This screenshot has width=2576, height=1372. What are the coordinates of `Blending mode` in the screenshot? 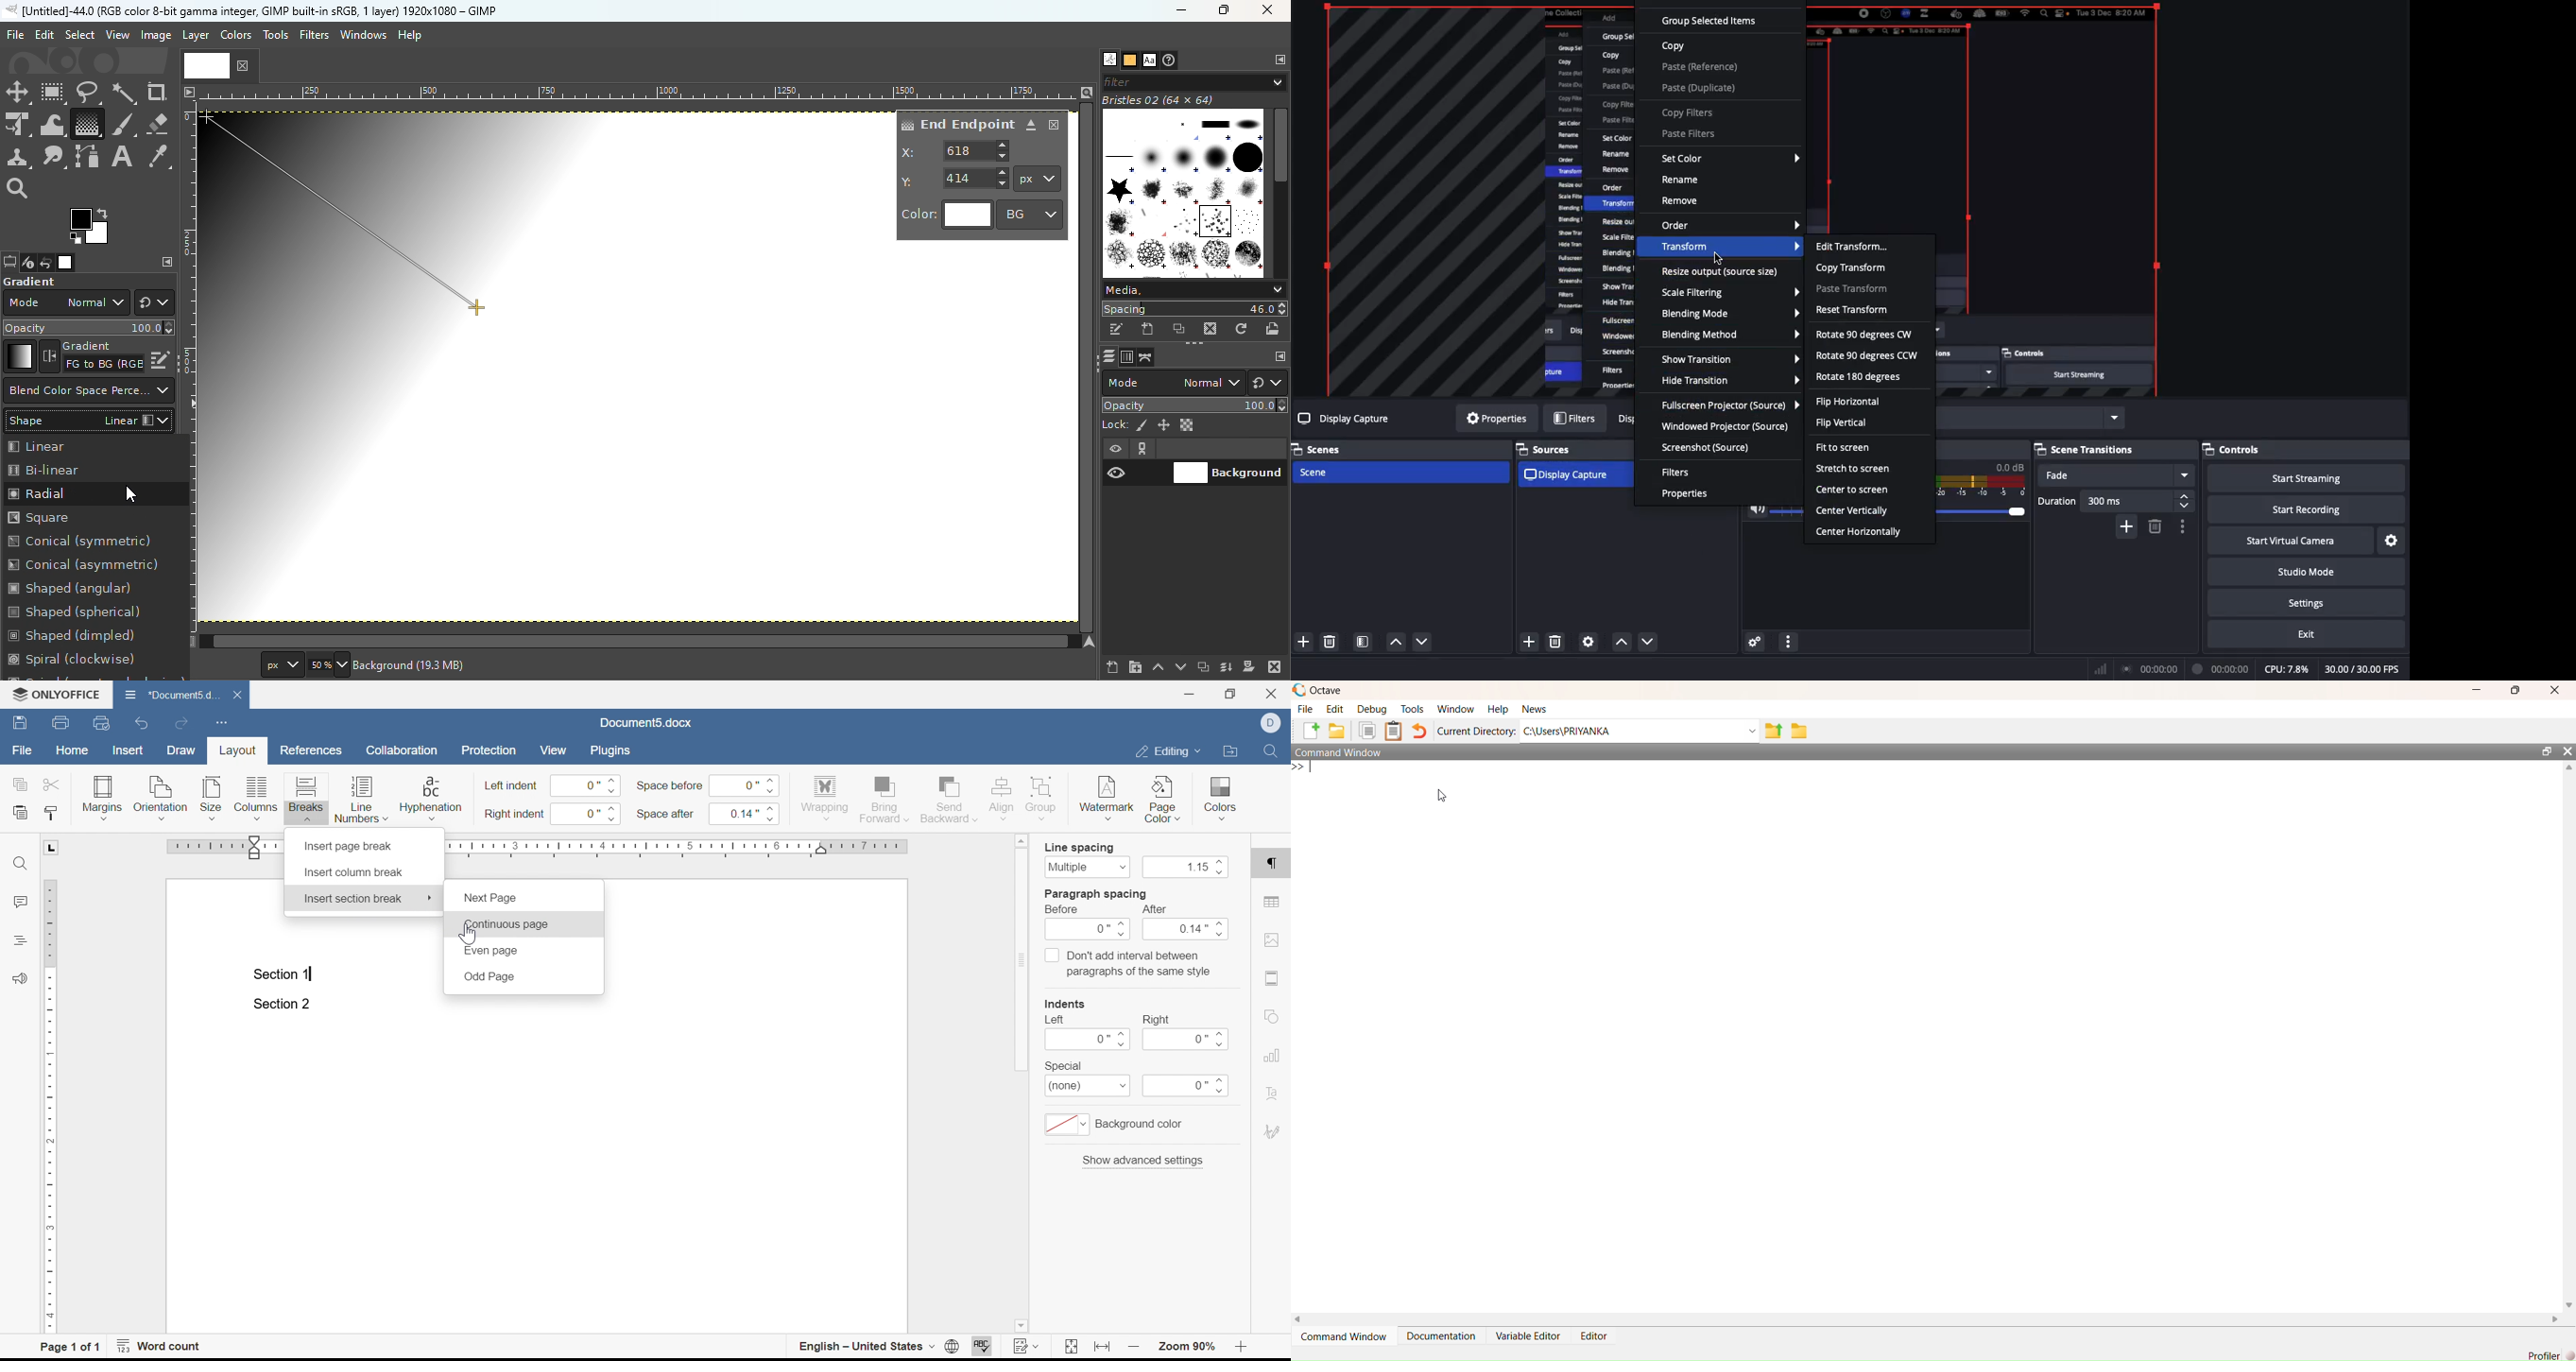 It's located at (1728, 313).